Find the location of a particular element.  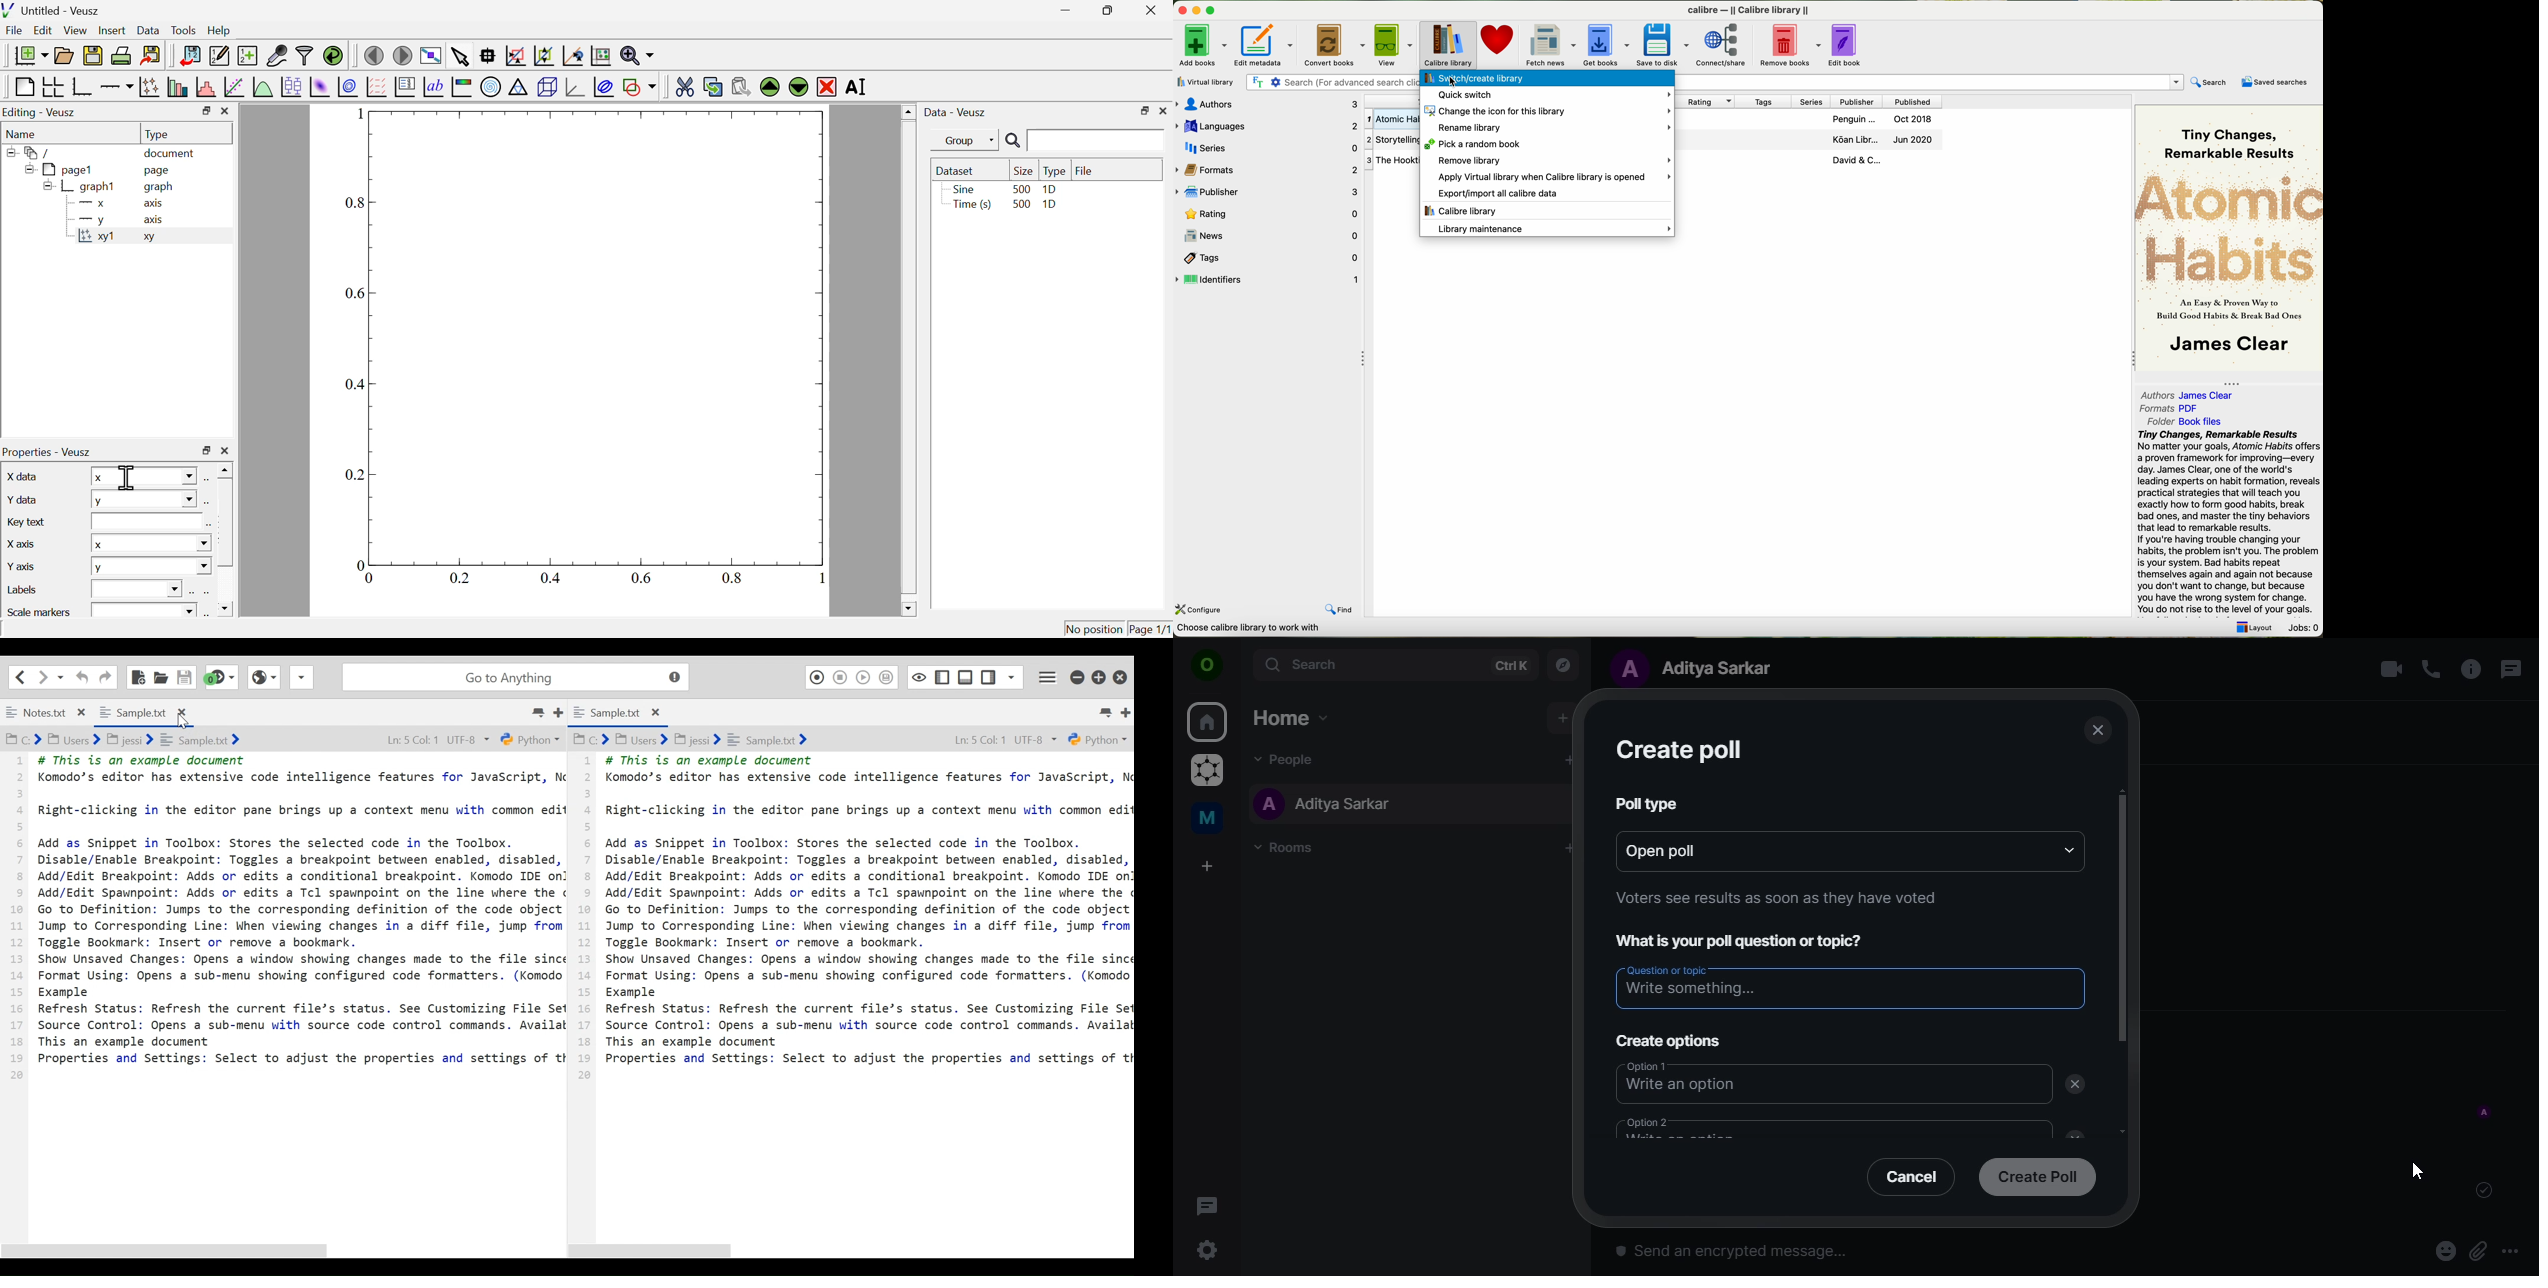

capture remote data is located at coordinates (276, 56).